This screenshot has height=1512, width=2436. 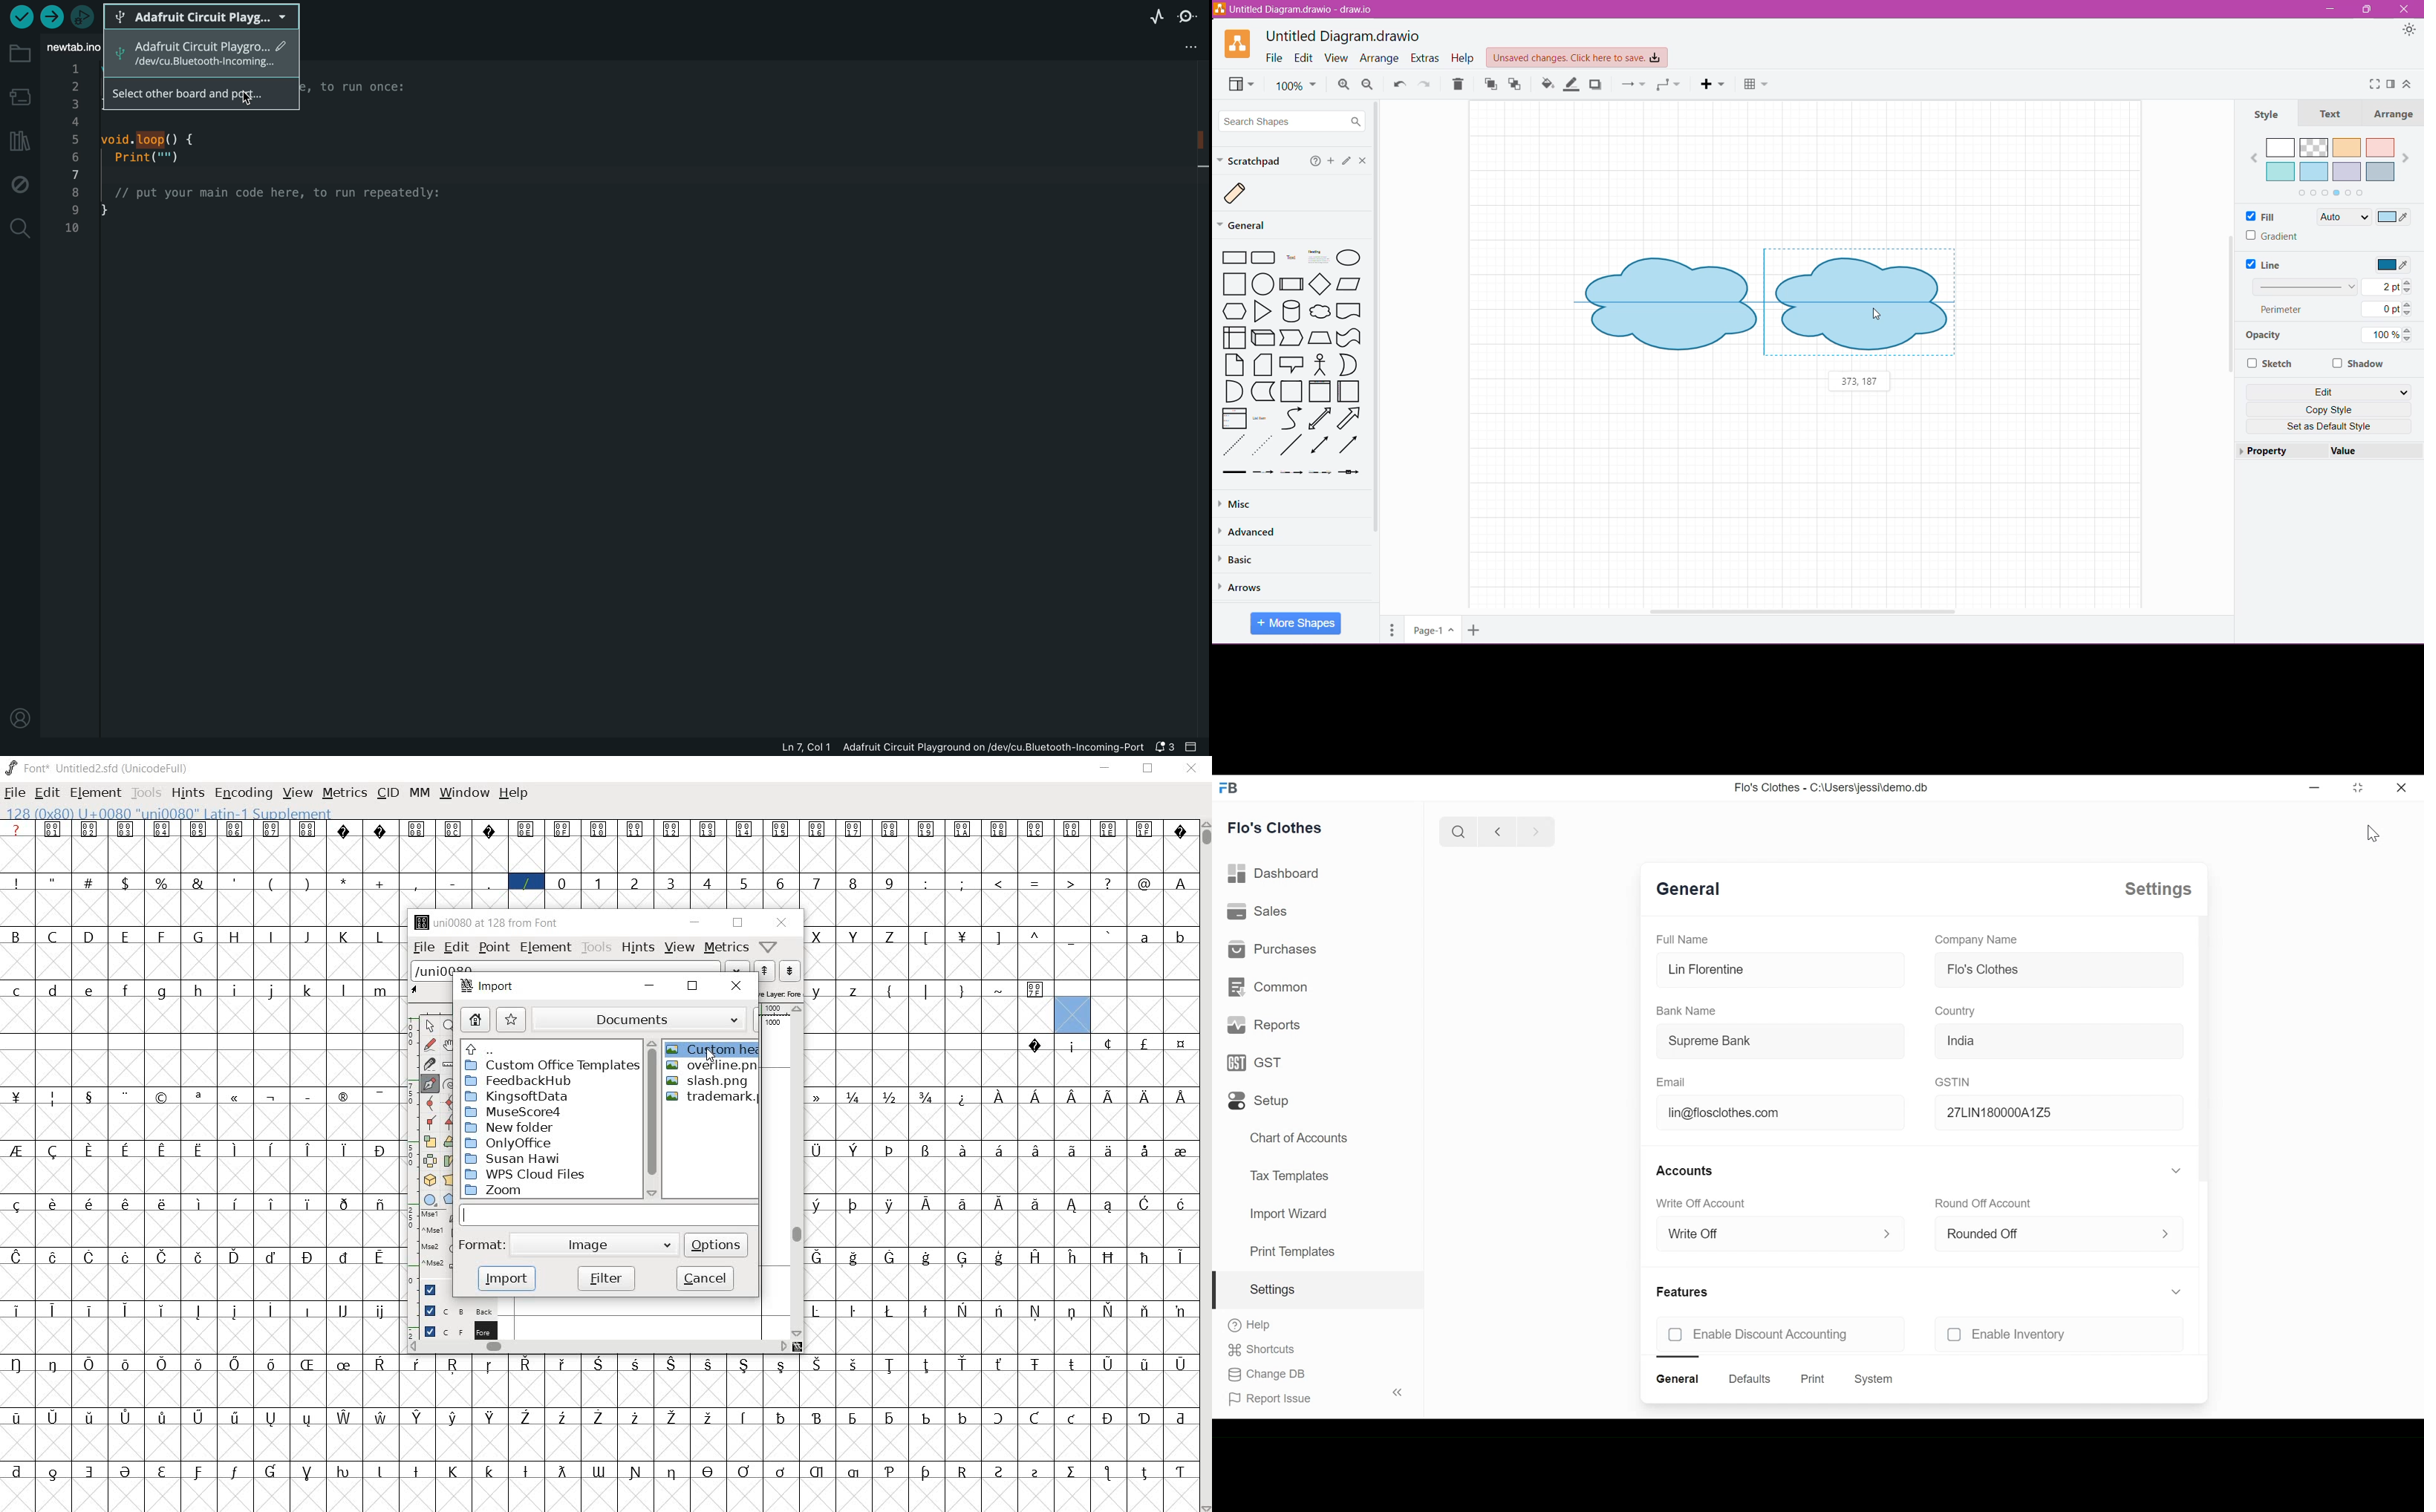 What do you see at coordinates (1271, 949) in the screenshot?
I see `purchases` at bounding box center [1271, 949].